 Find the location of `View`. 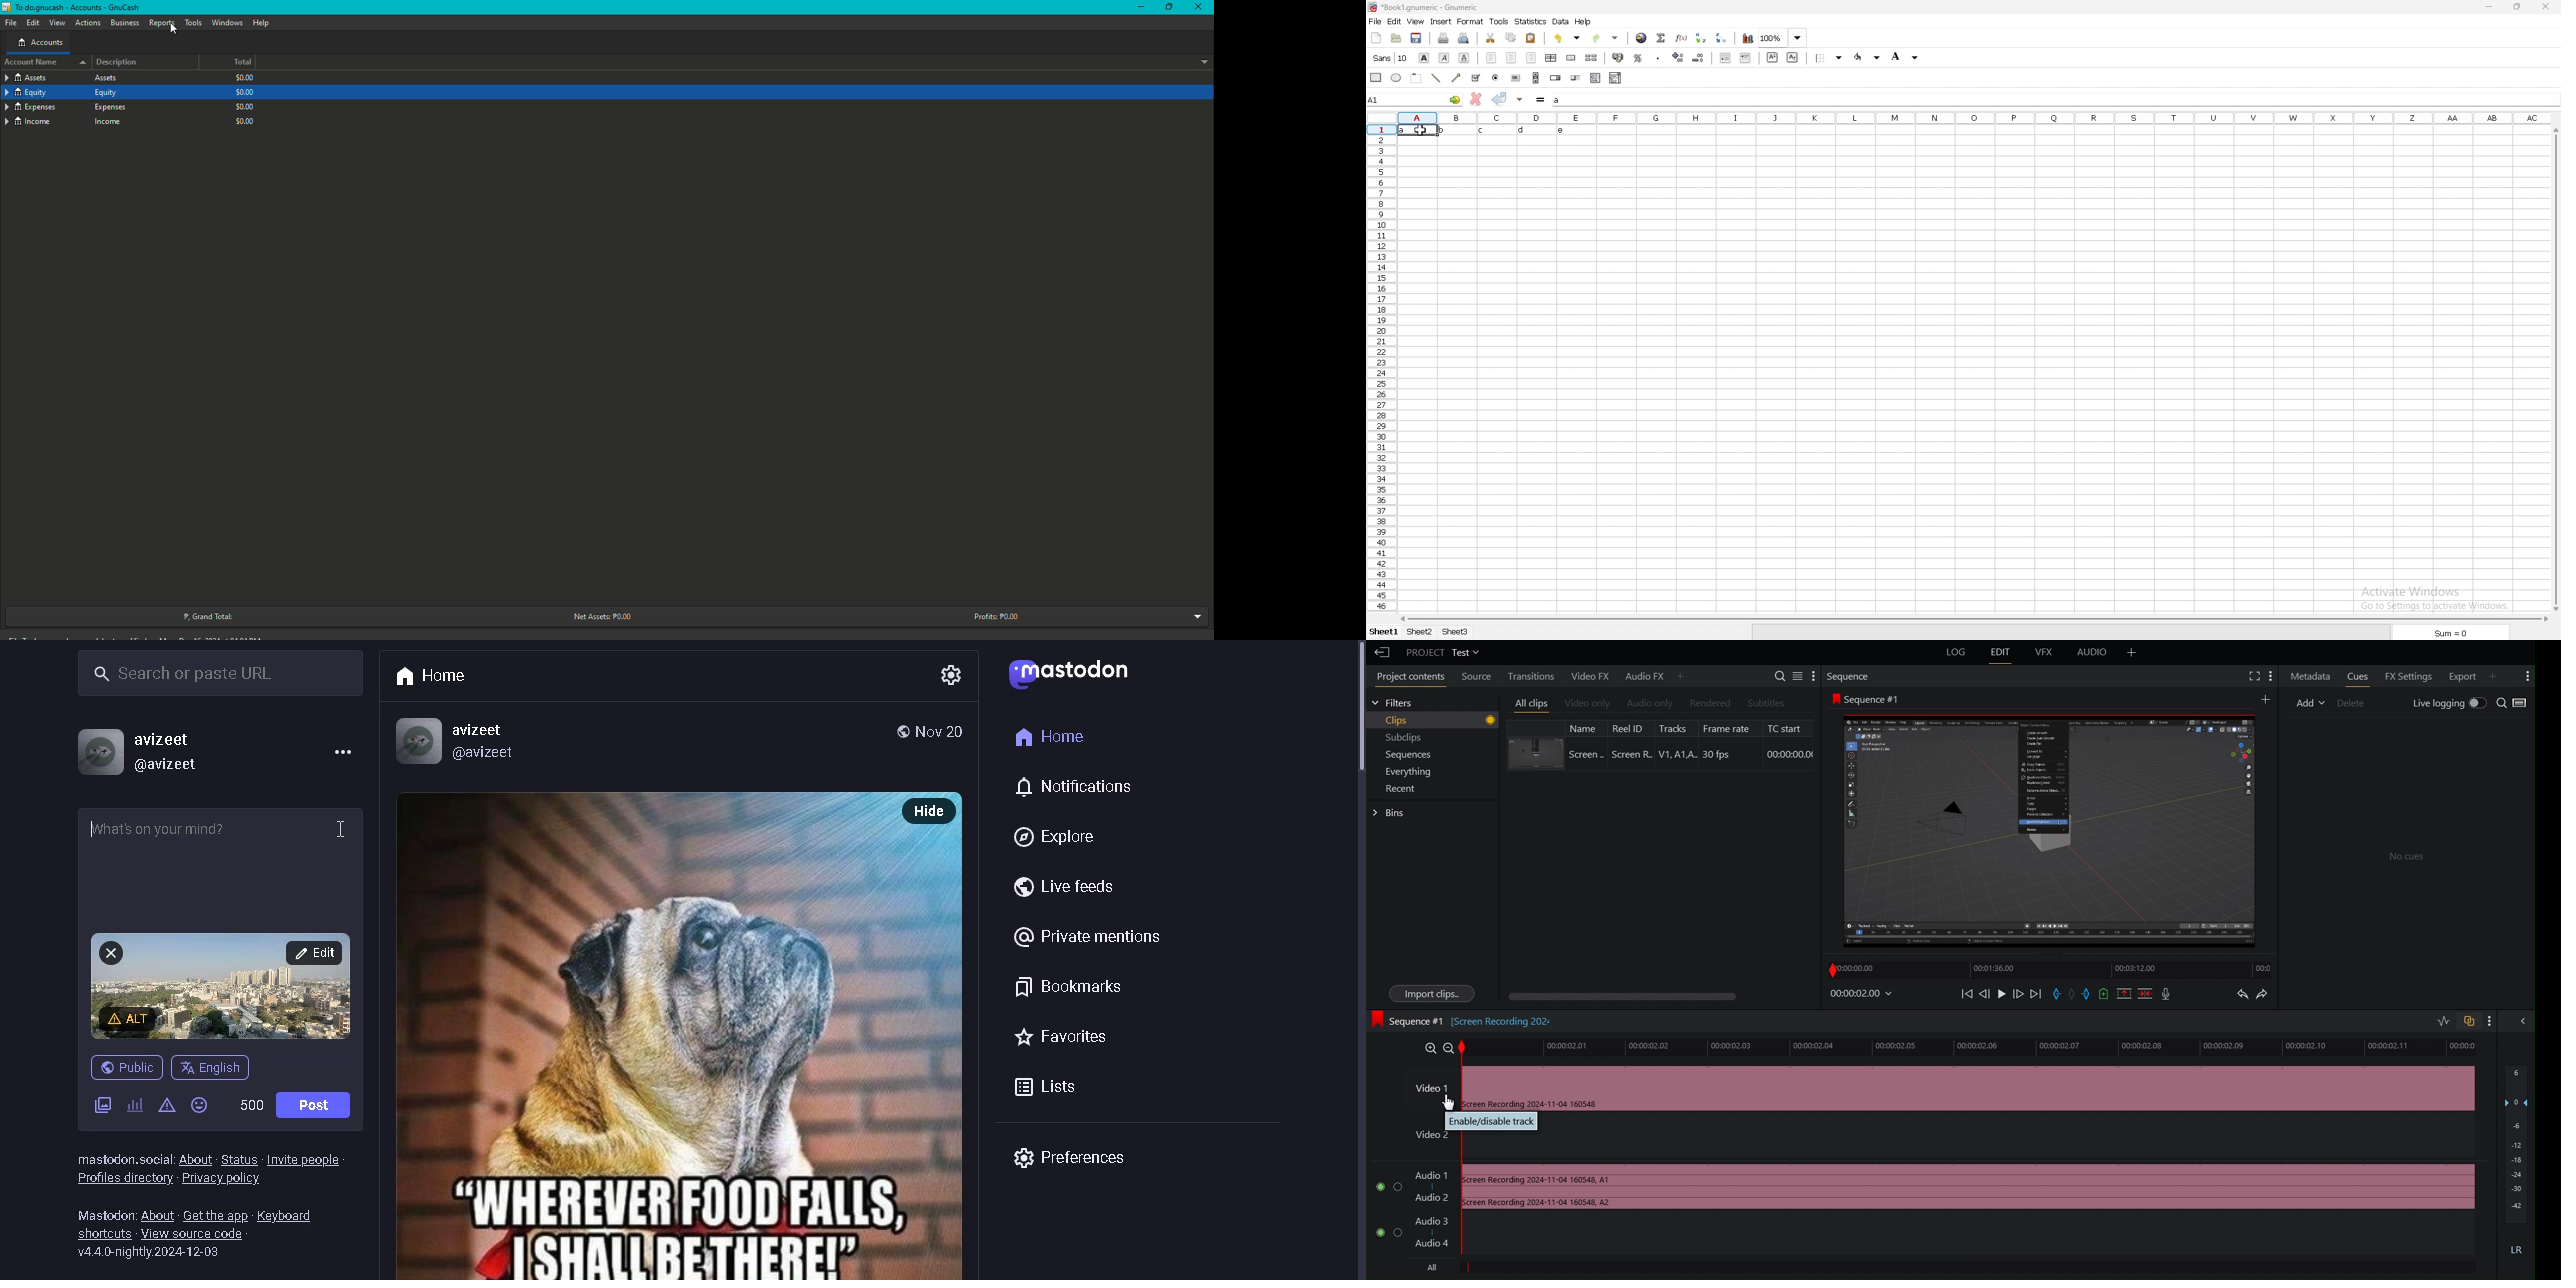

View is located at coordinates (58, 22).